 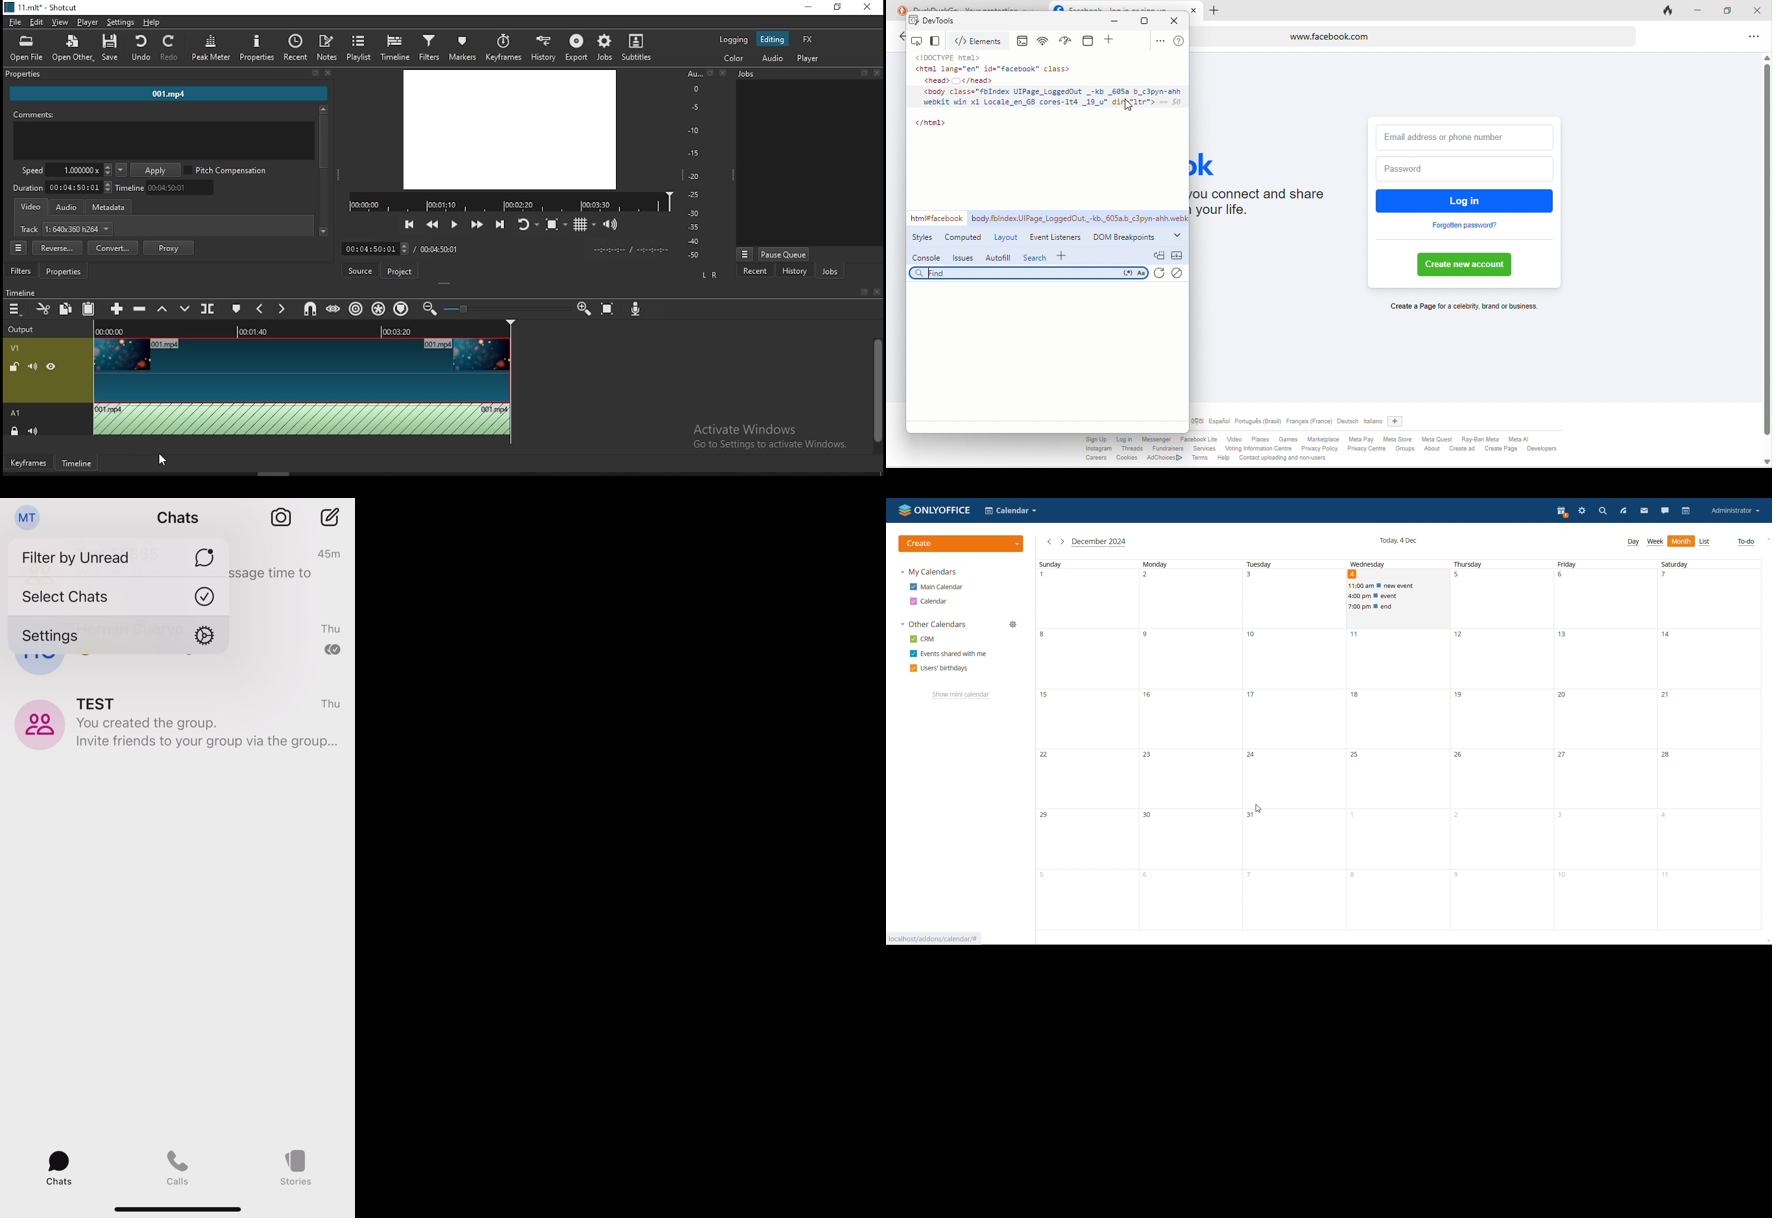 What do you see at coordinates (639, 46) in the screenshot?
I see `subtitles` at bounding box center [639, 46].